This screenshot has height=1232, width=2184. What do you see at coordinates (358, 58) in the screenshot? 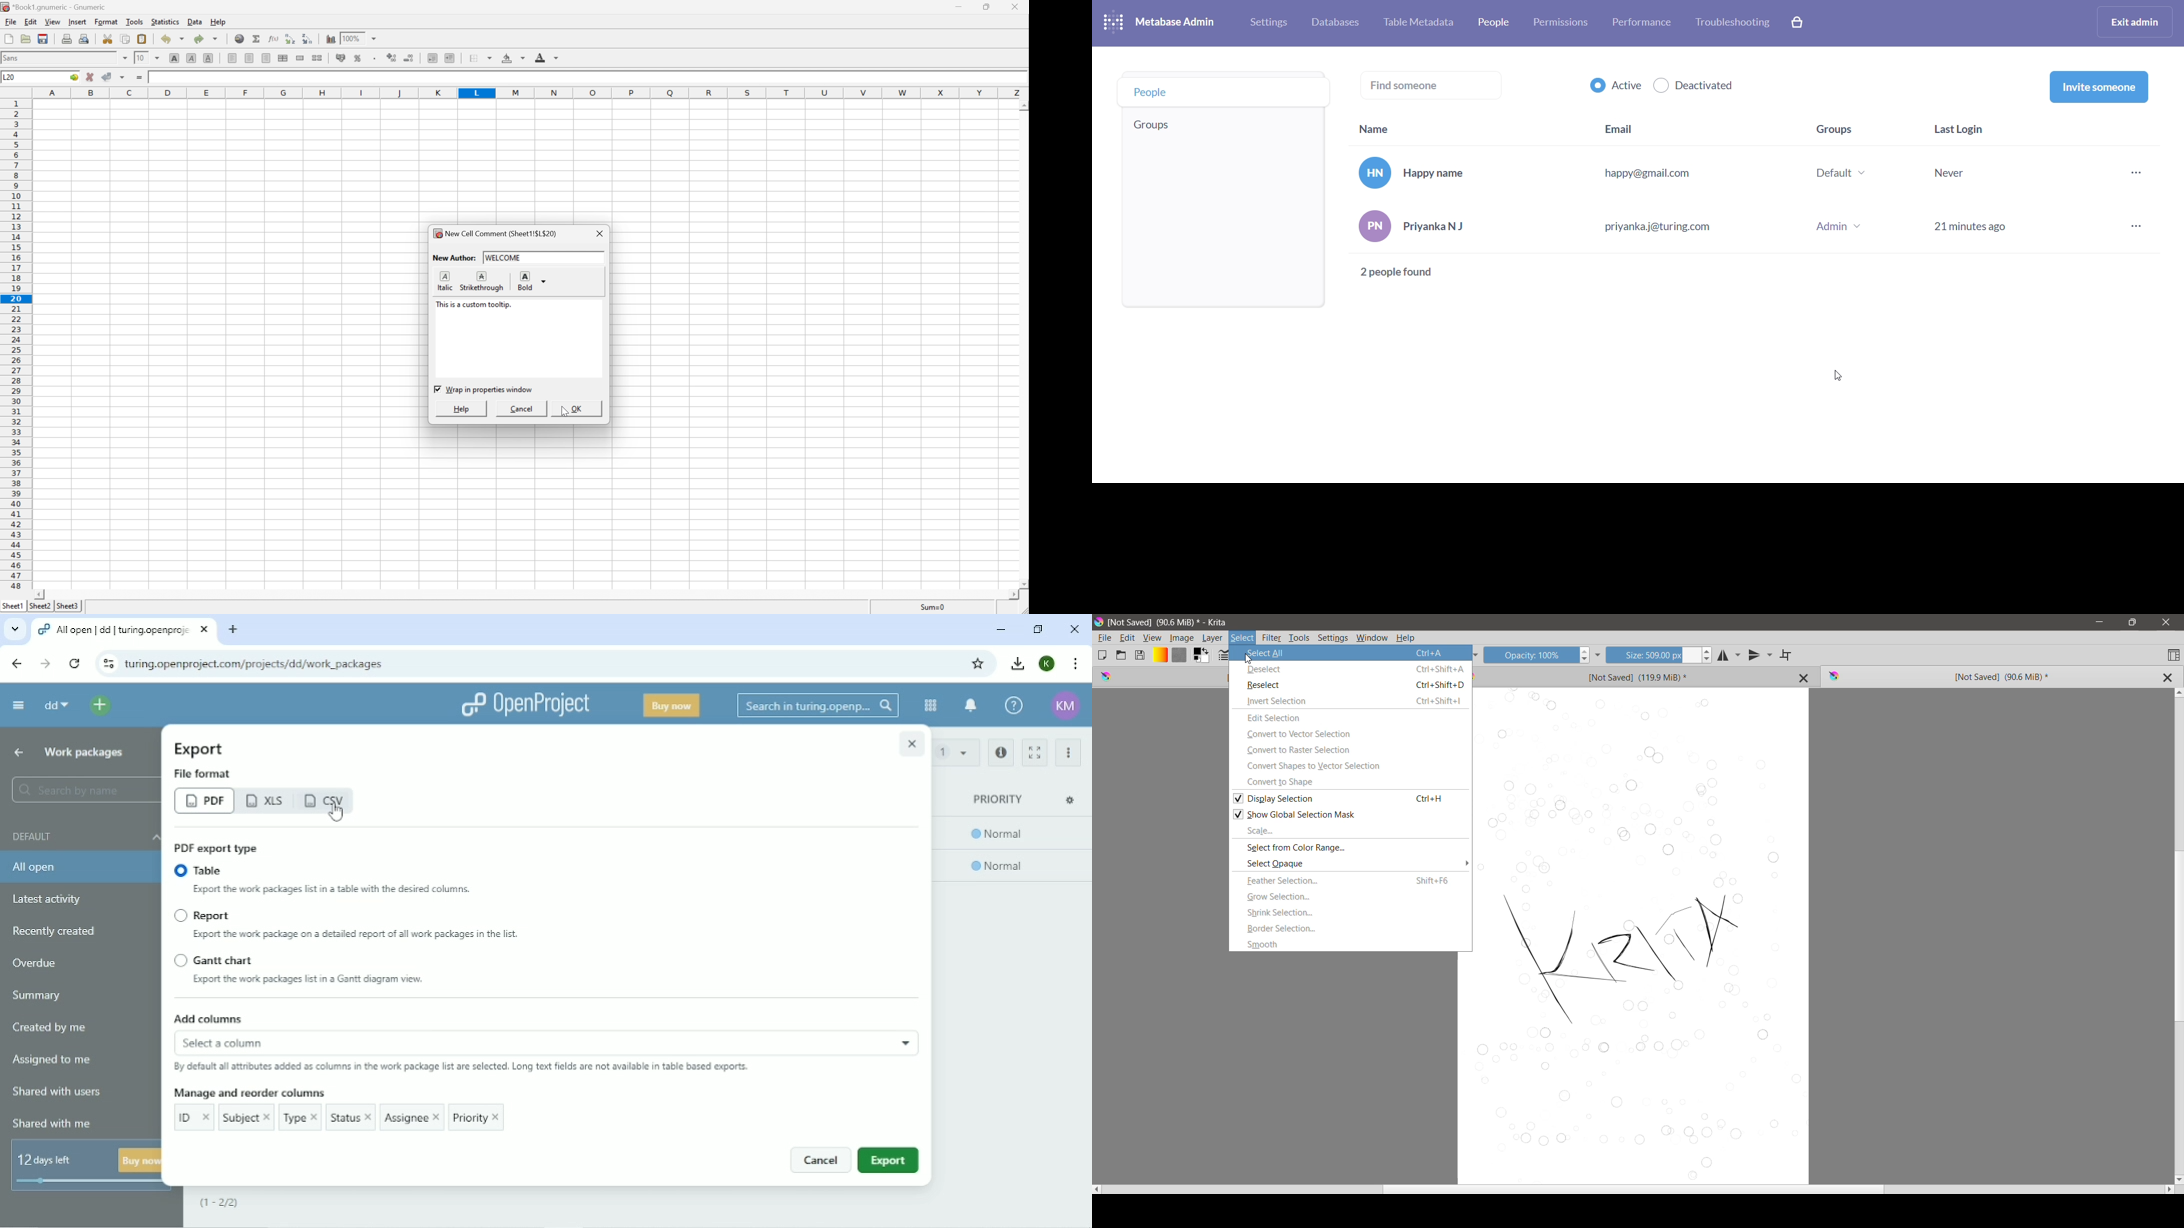
I see `Format the selection as percentage` at bounding box center [358, 58].